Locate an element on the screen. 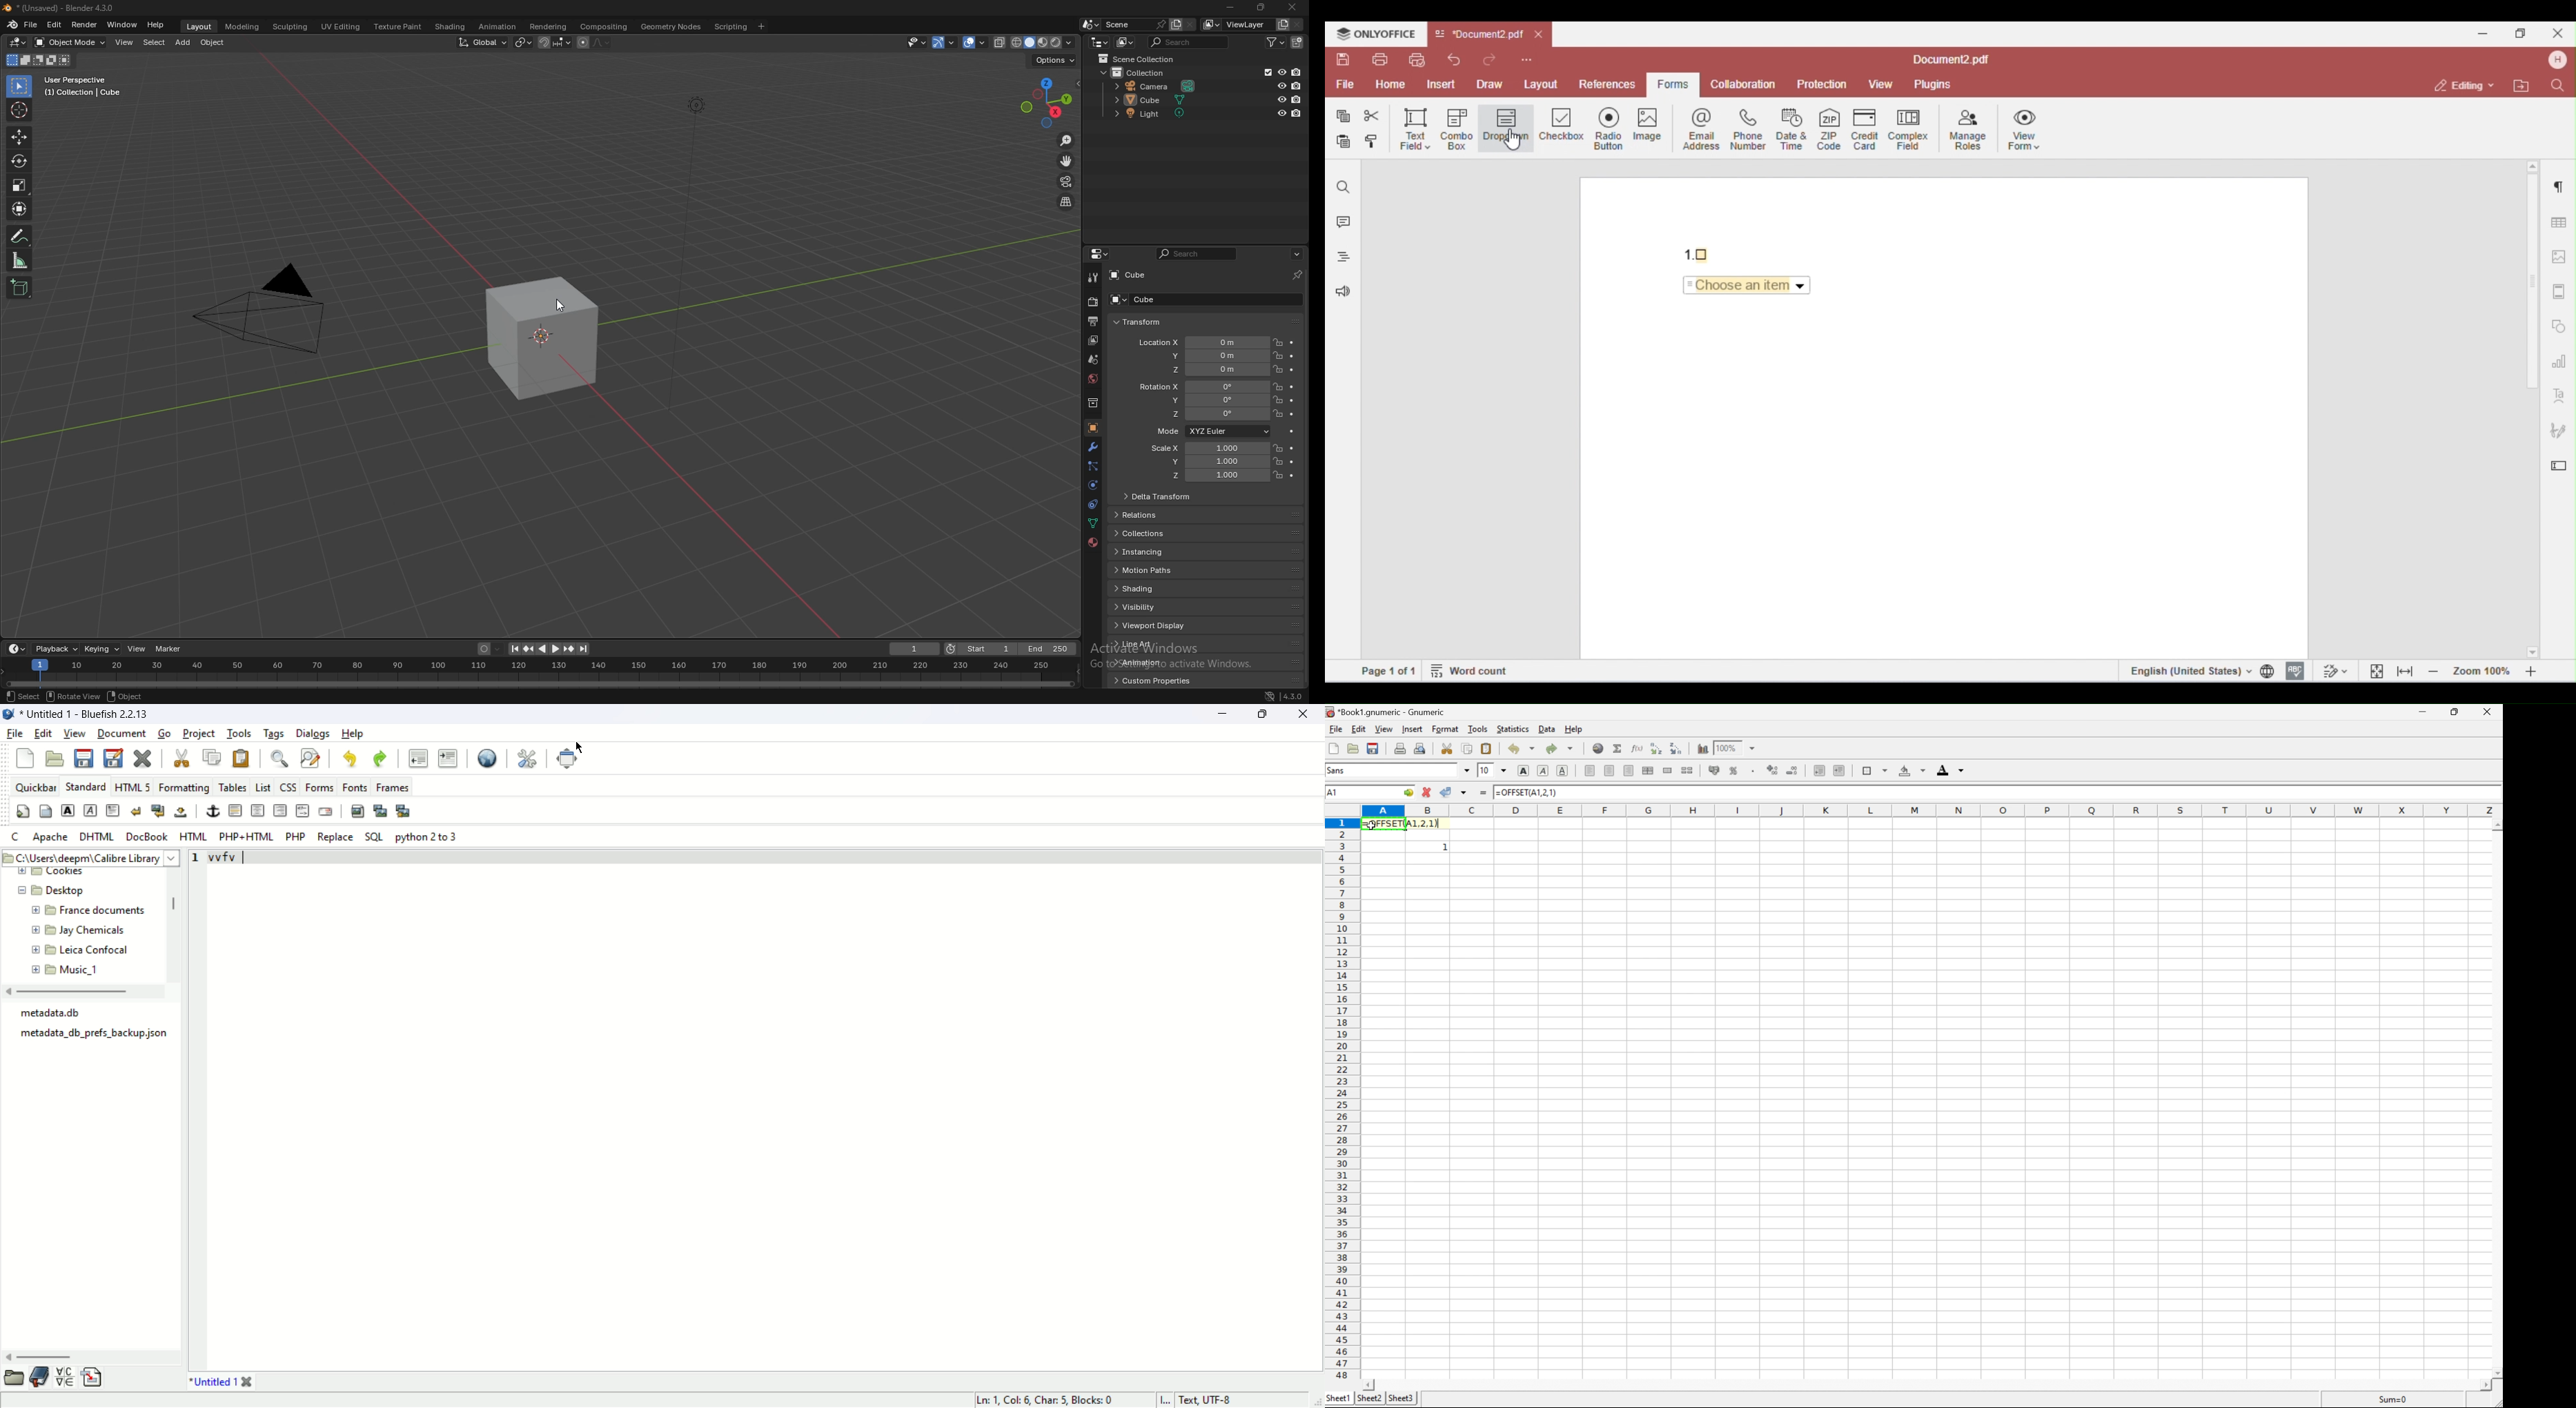  marker is located at coordinates (169, 648).